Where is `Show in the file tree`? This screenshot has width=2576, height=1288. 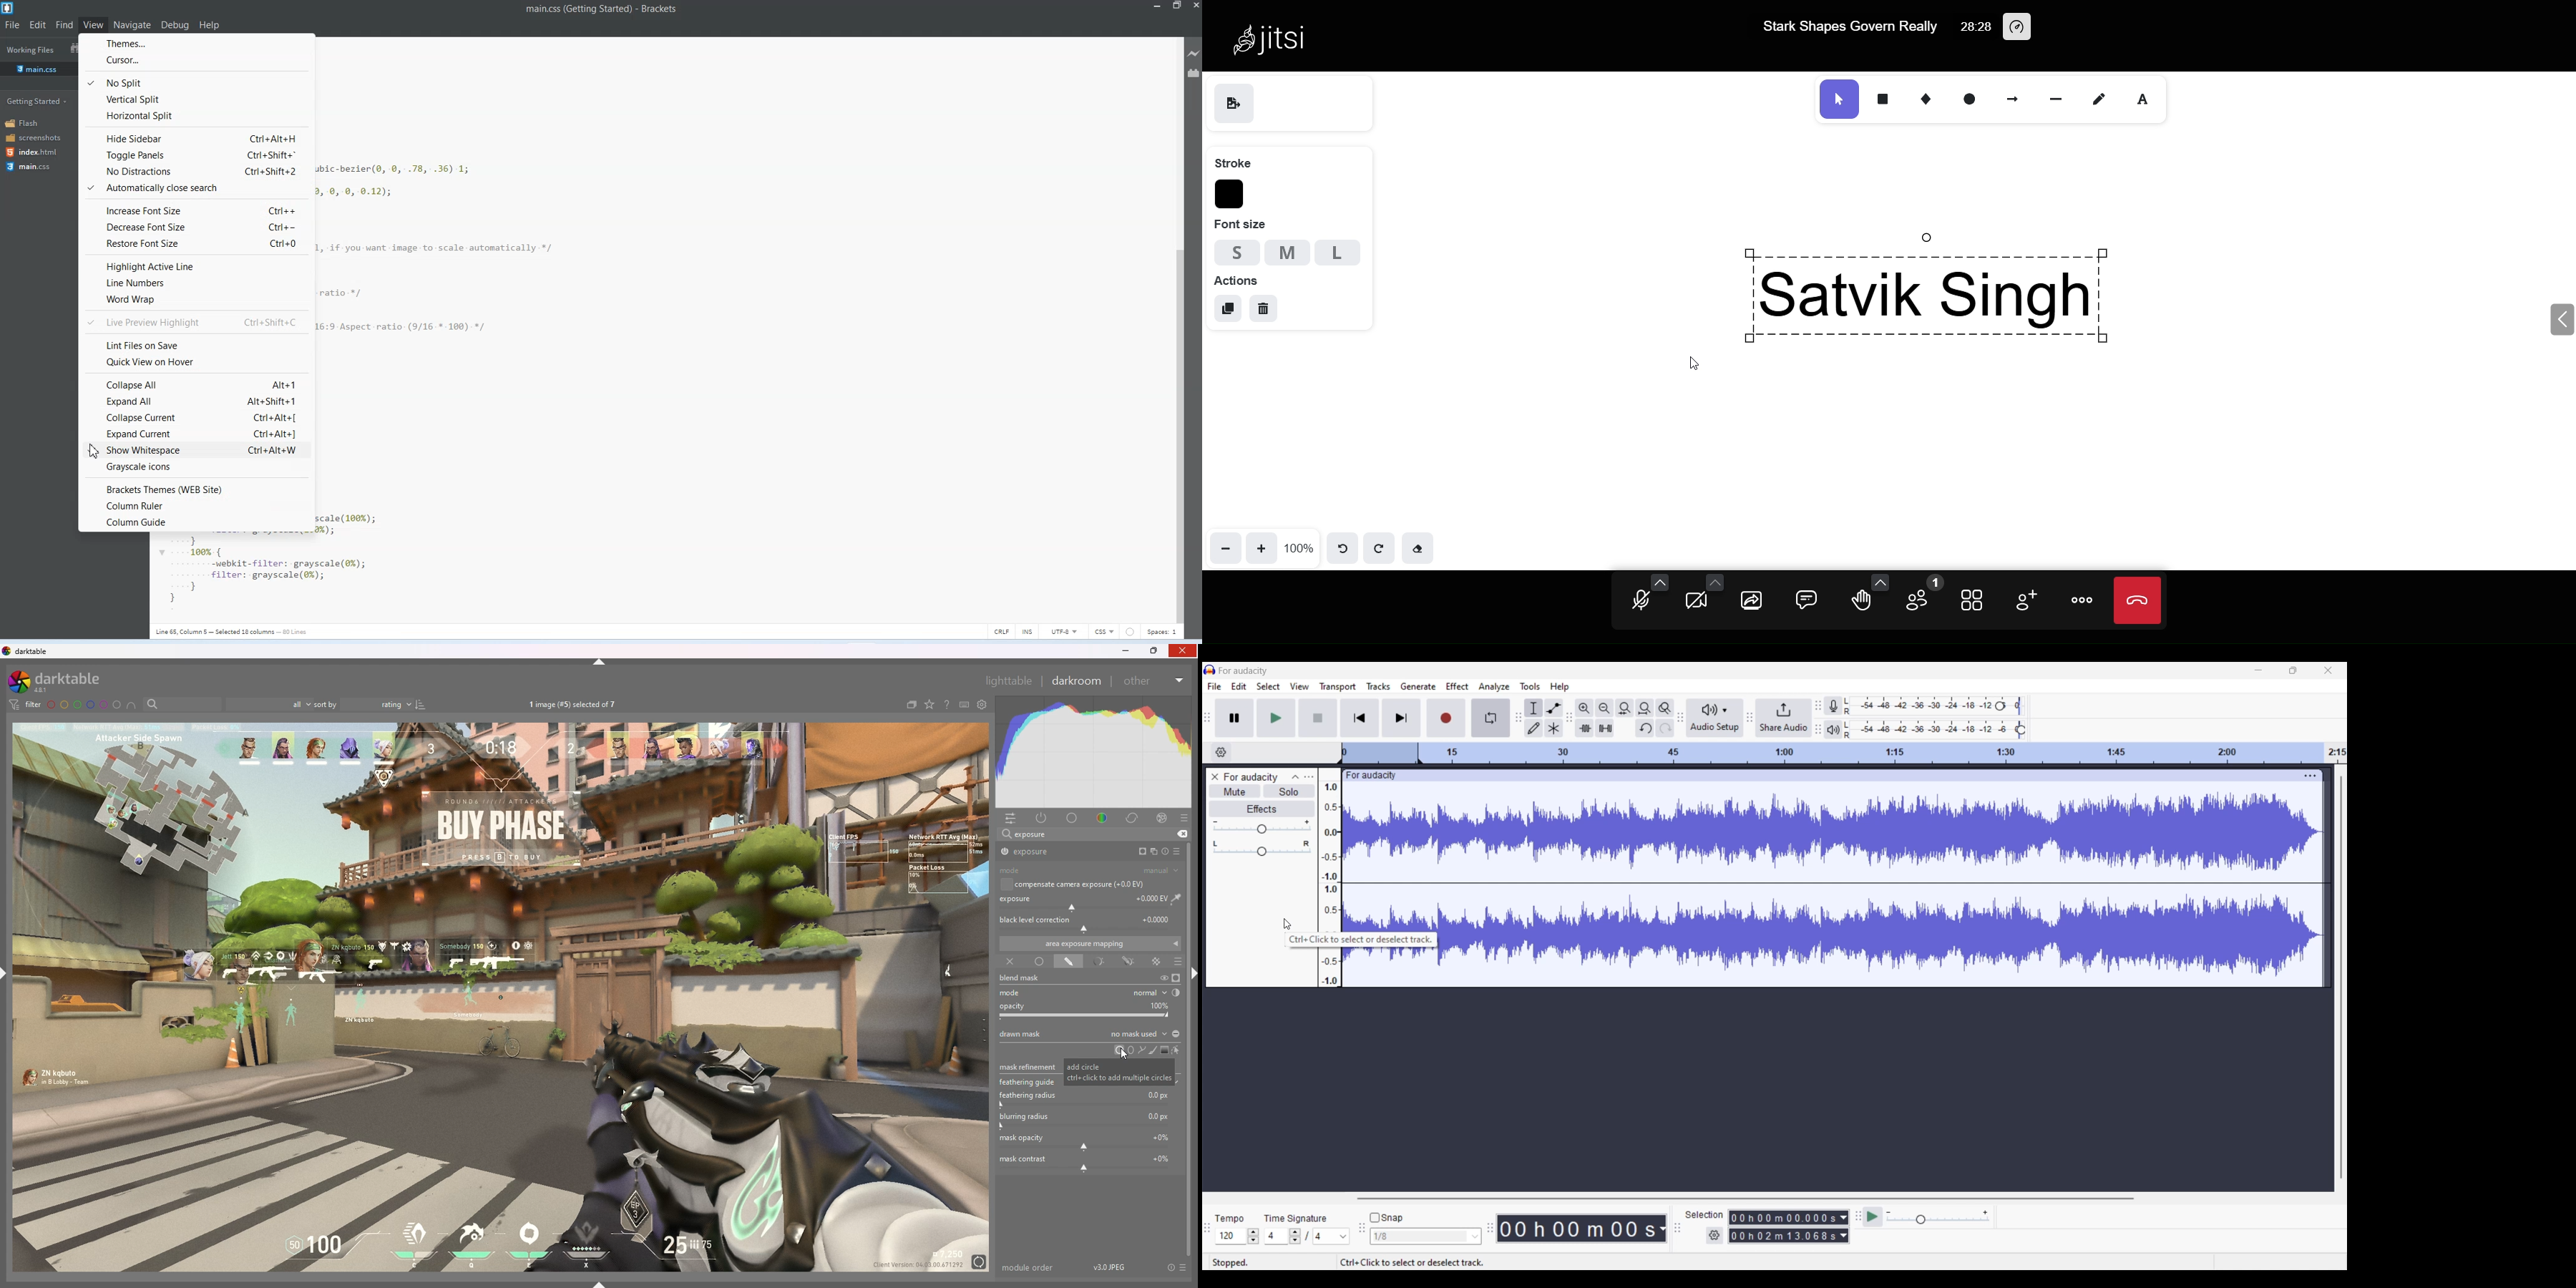
Show in the file tree is located at coordinates (71, 48).